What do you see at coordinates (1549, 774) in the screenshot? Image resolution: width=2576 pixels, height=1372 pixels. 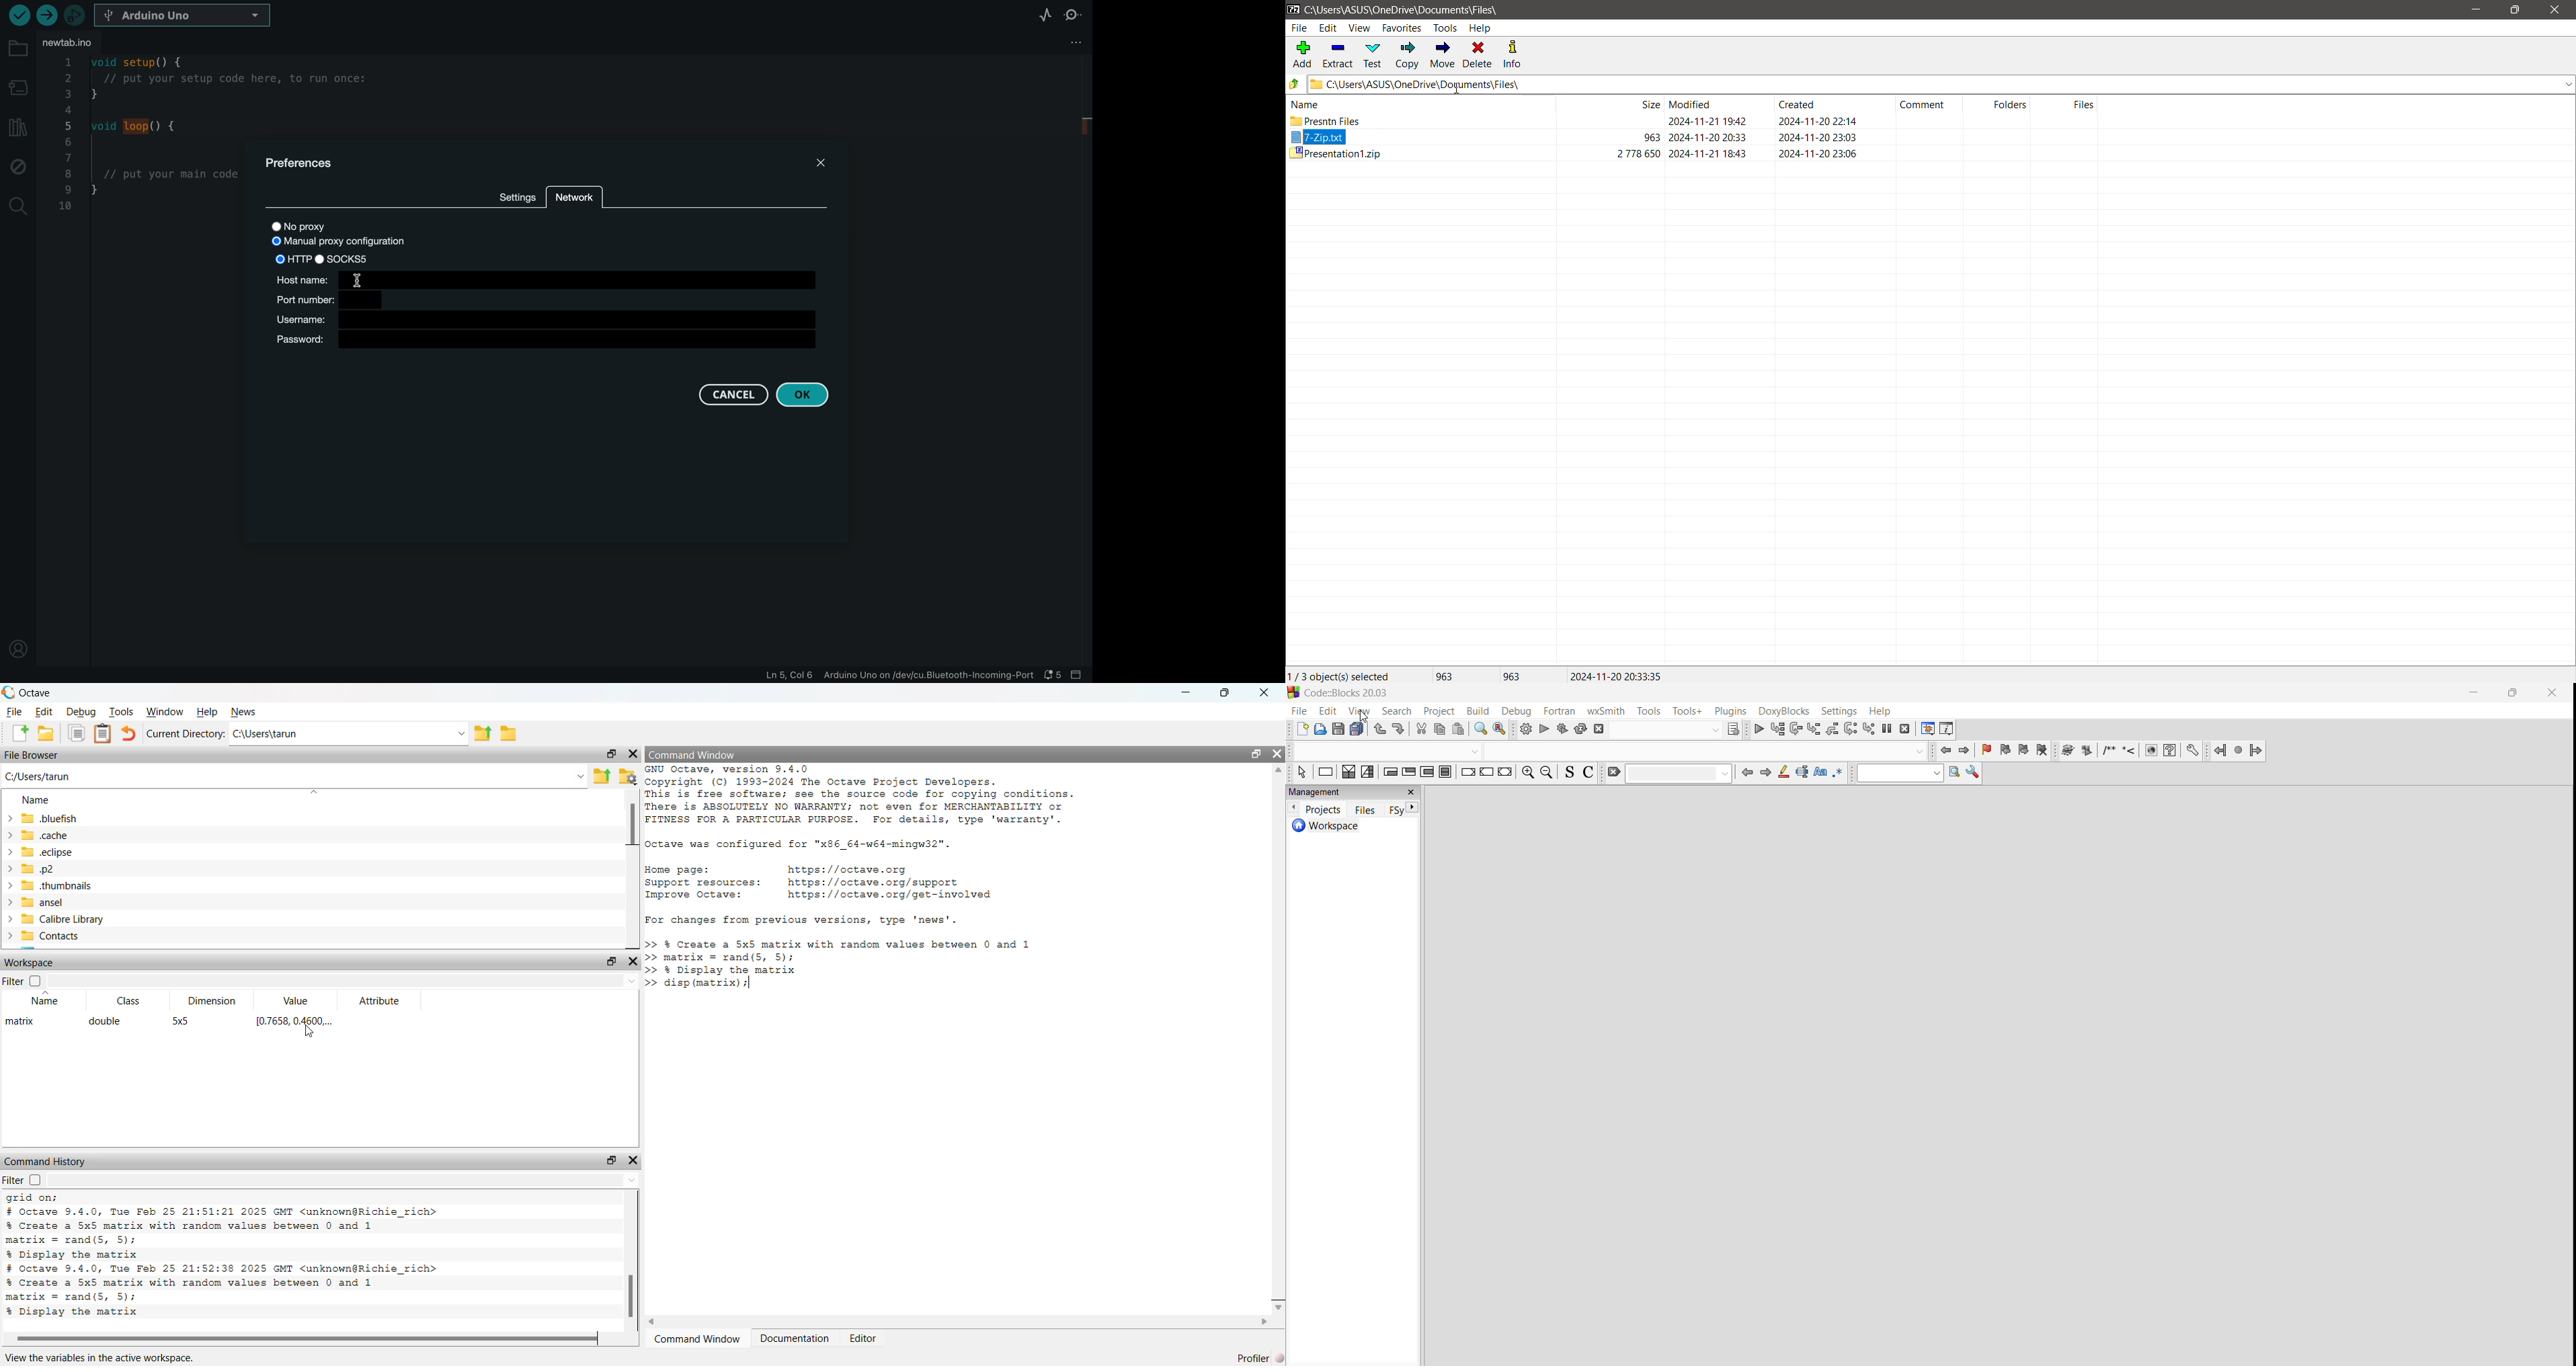 I see `zoom out` at bounding box center [1549, 774].